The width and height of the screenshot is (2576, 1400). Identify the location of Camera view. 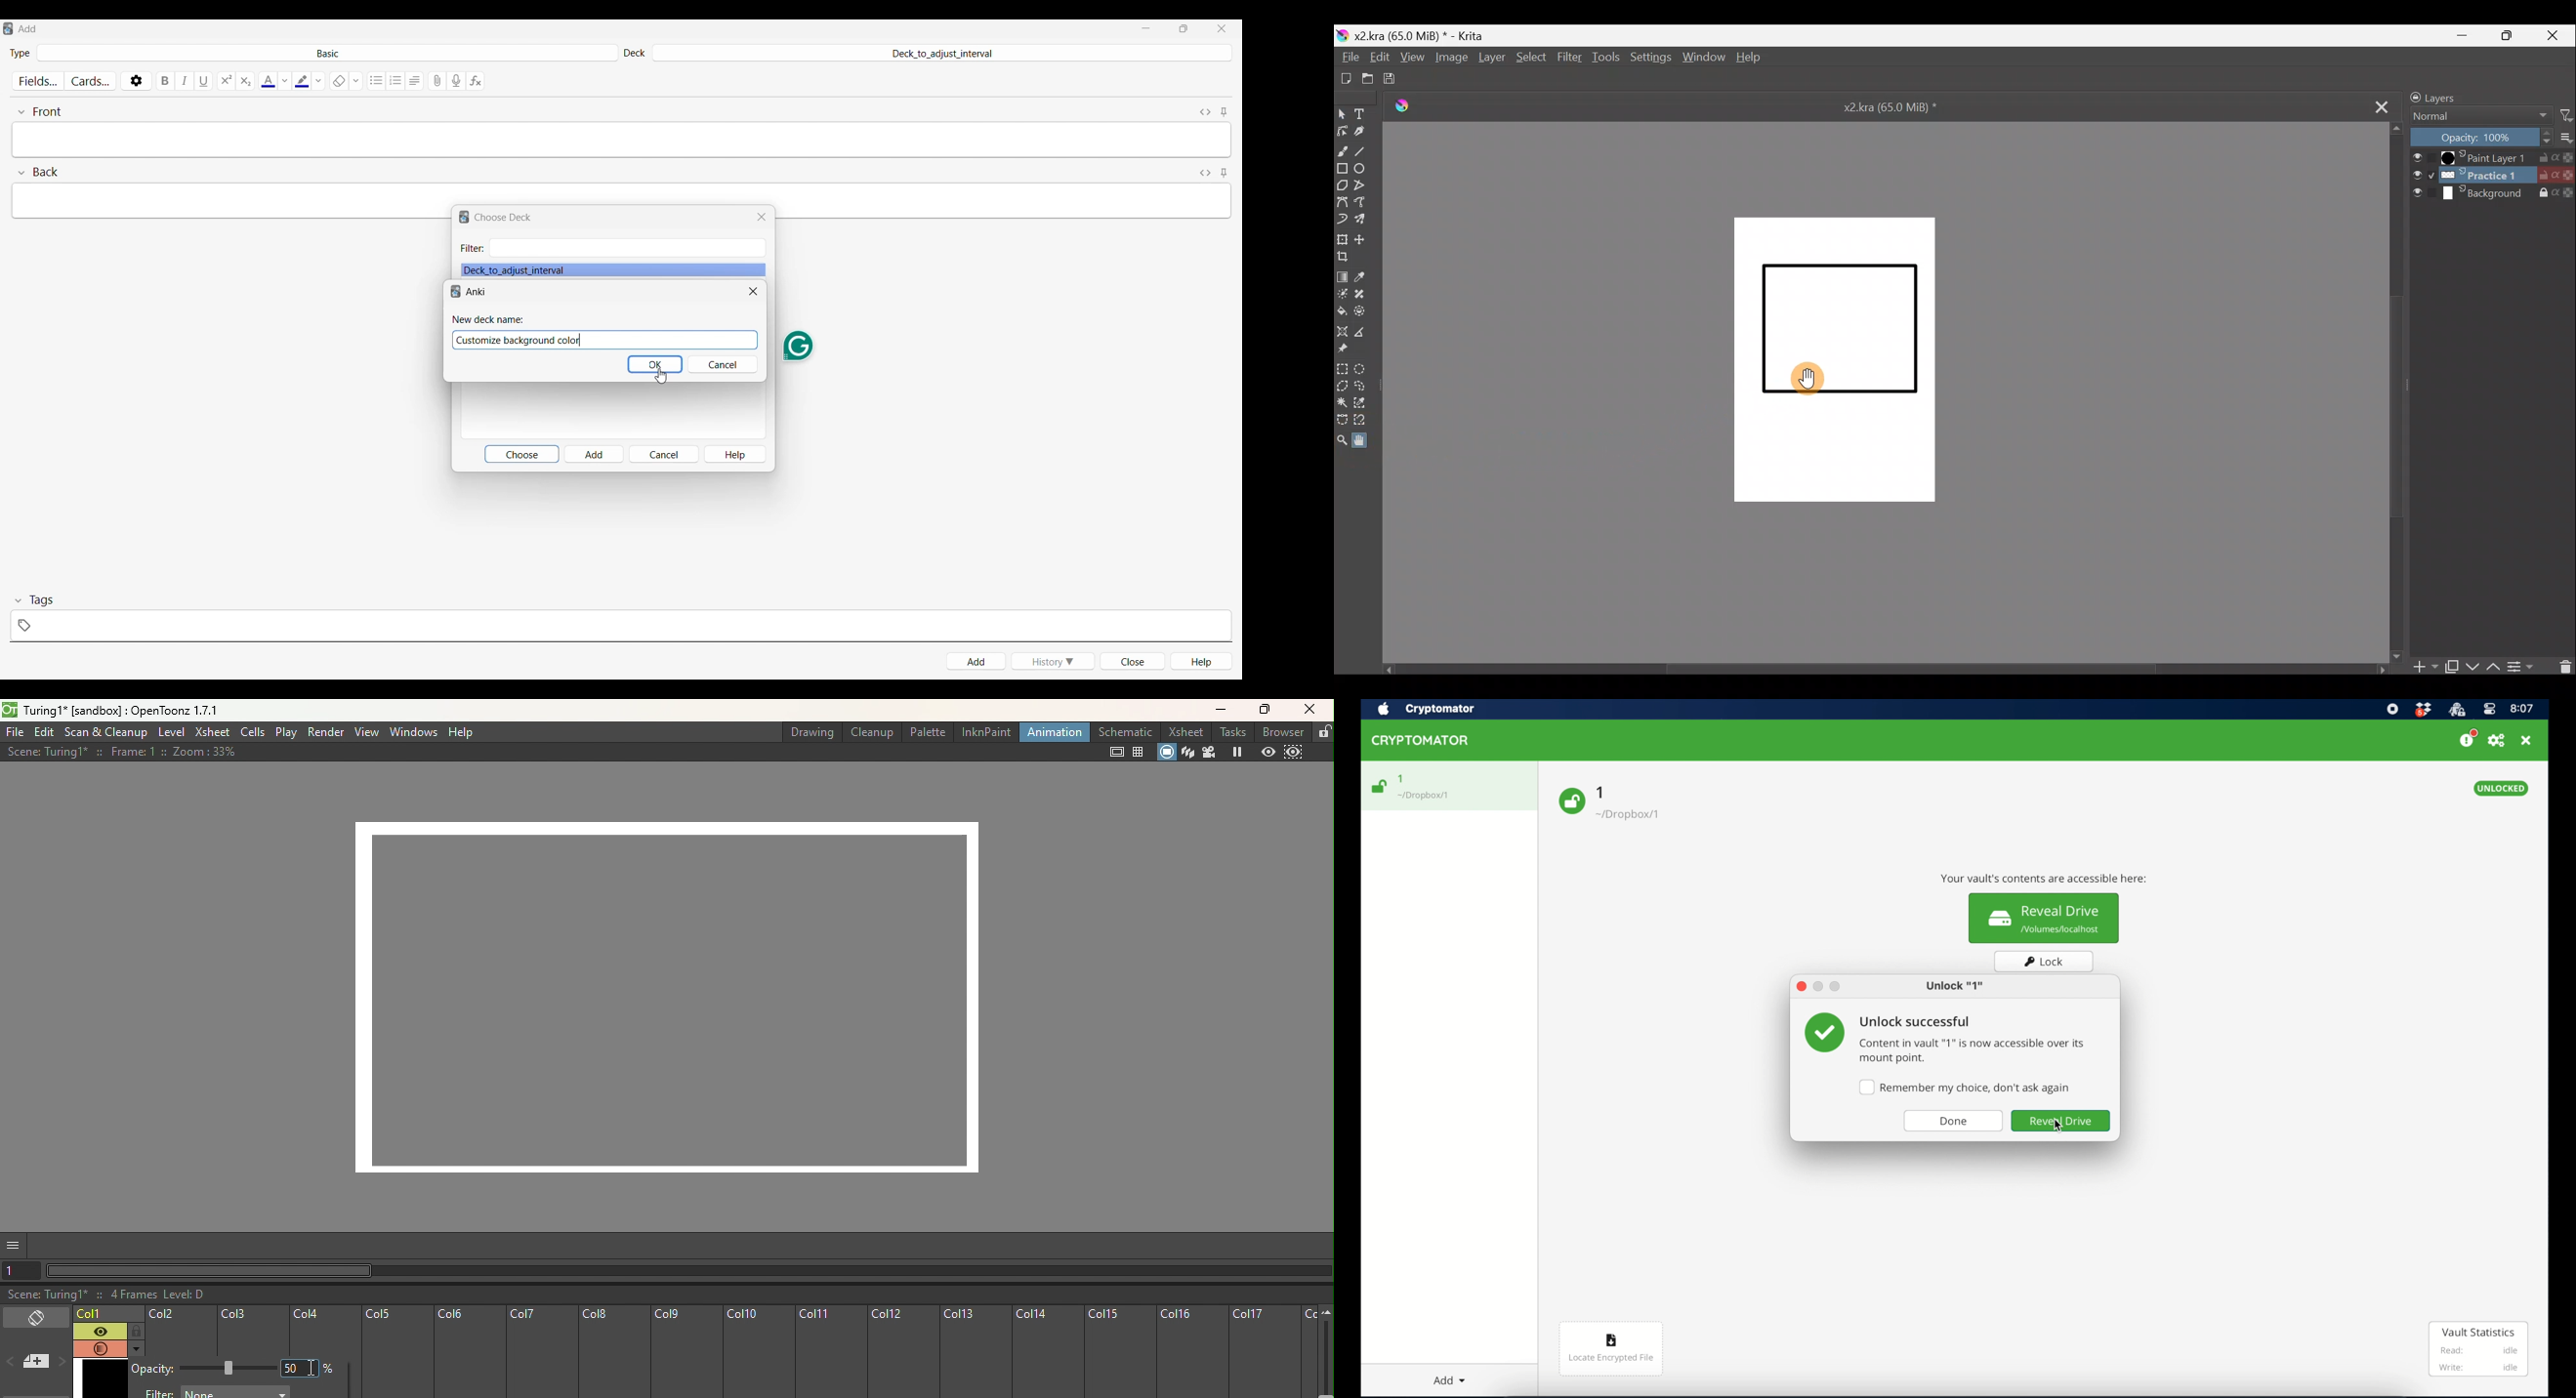
(1208, 753).